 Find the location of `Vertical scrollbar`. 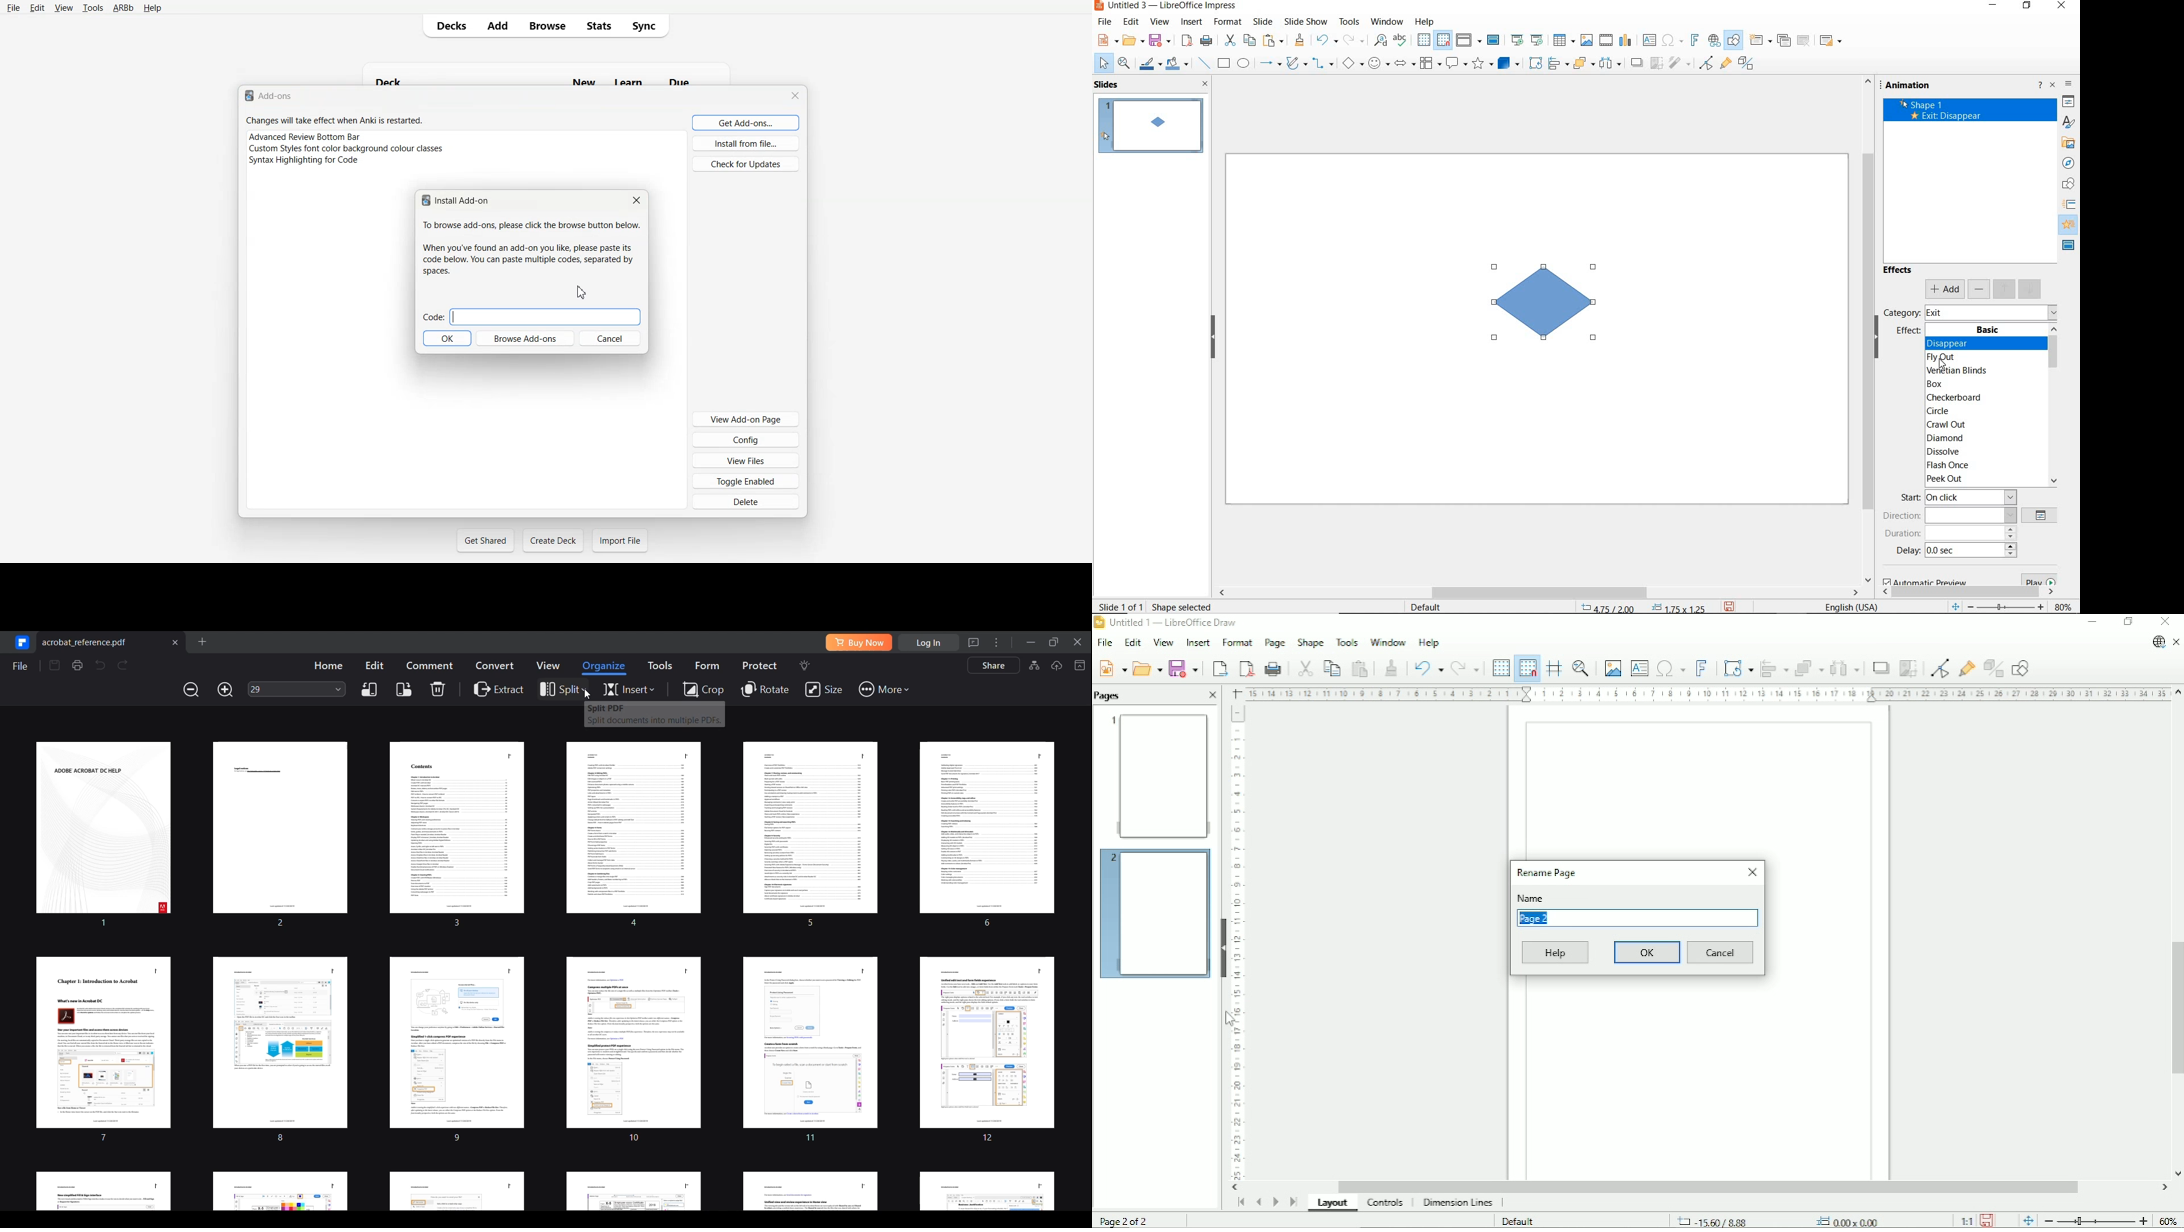

Vertical scrollbar is located at coordinates (2174, 1009).